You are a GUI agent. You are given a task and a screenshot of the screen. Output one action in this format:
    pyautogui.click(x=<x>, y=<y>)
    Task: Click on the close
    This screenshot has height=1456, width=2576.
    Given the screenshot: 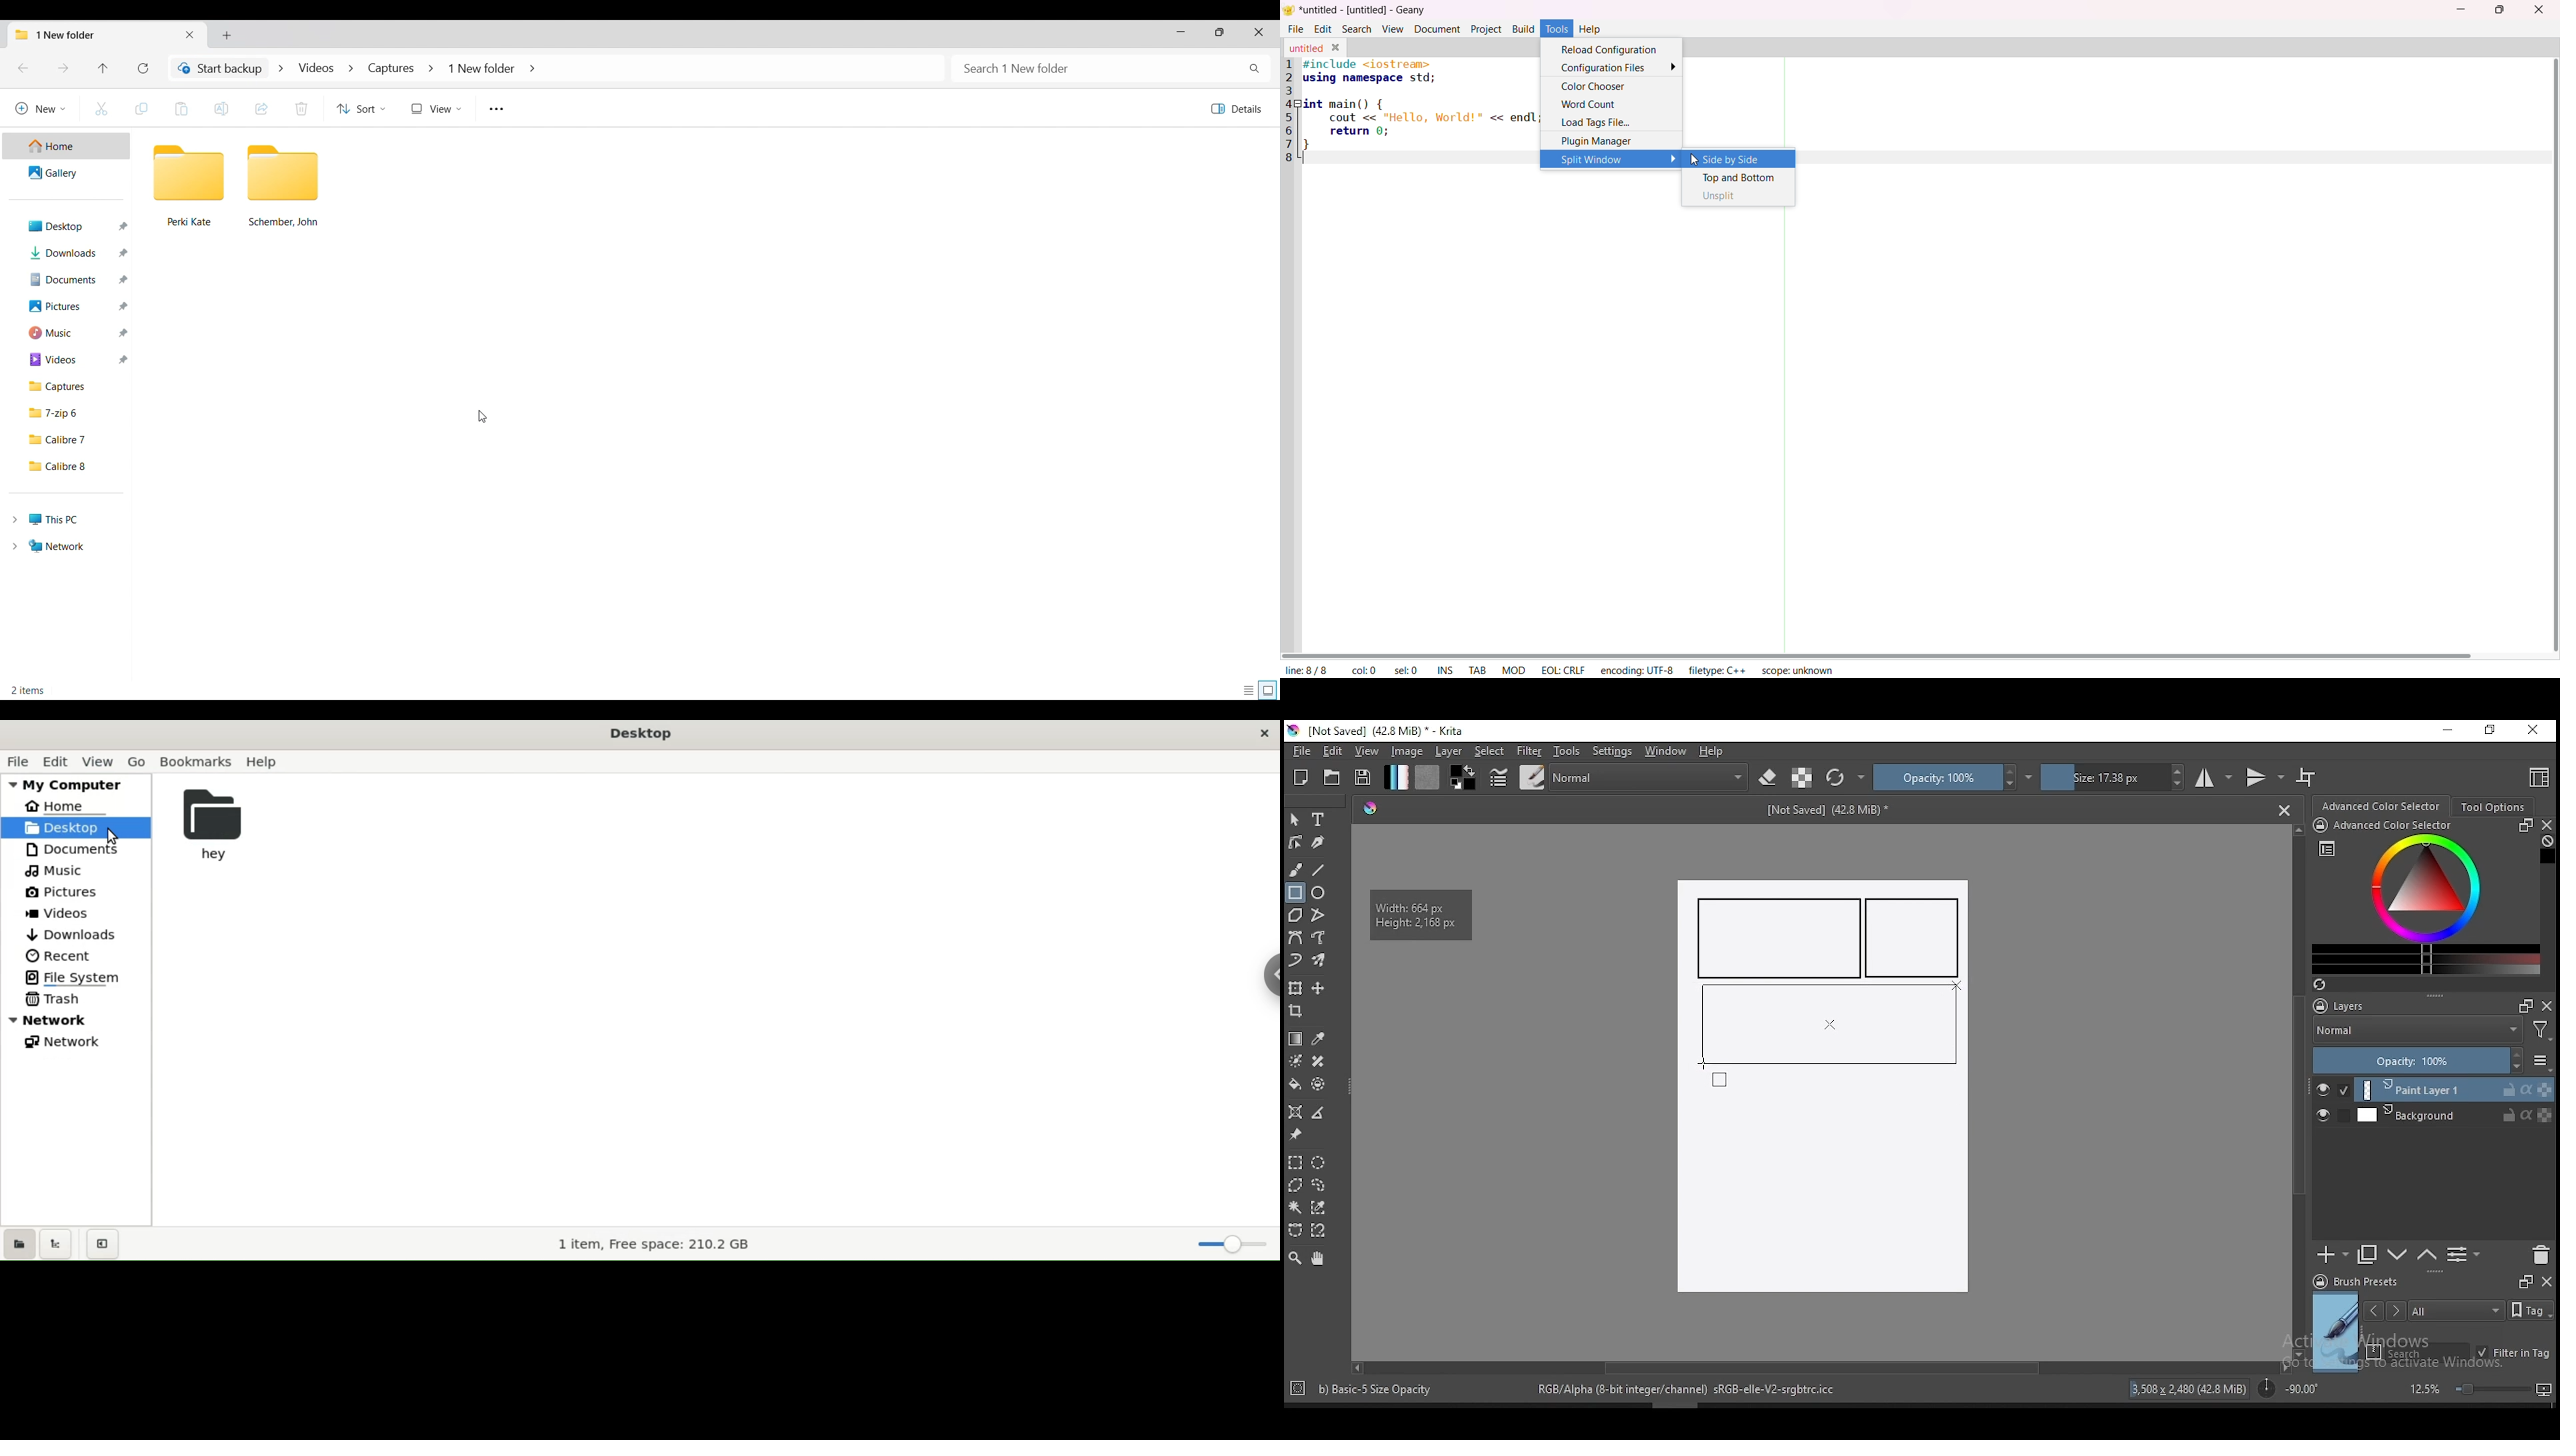 What is the action you would take?
    pyautogui.click(x=1262, y=736)
    